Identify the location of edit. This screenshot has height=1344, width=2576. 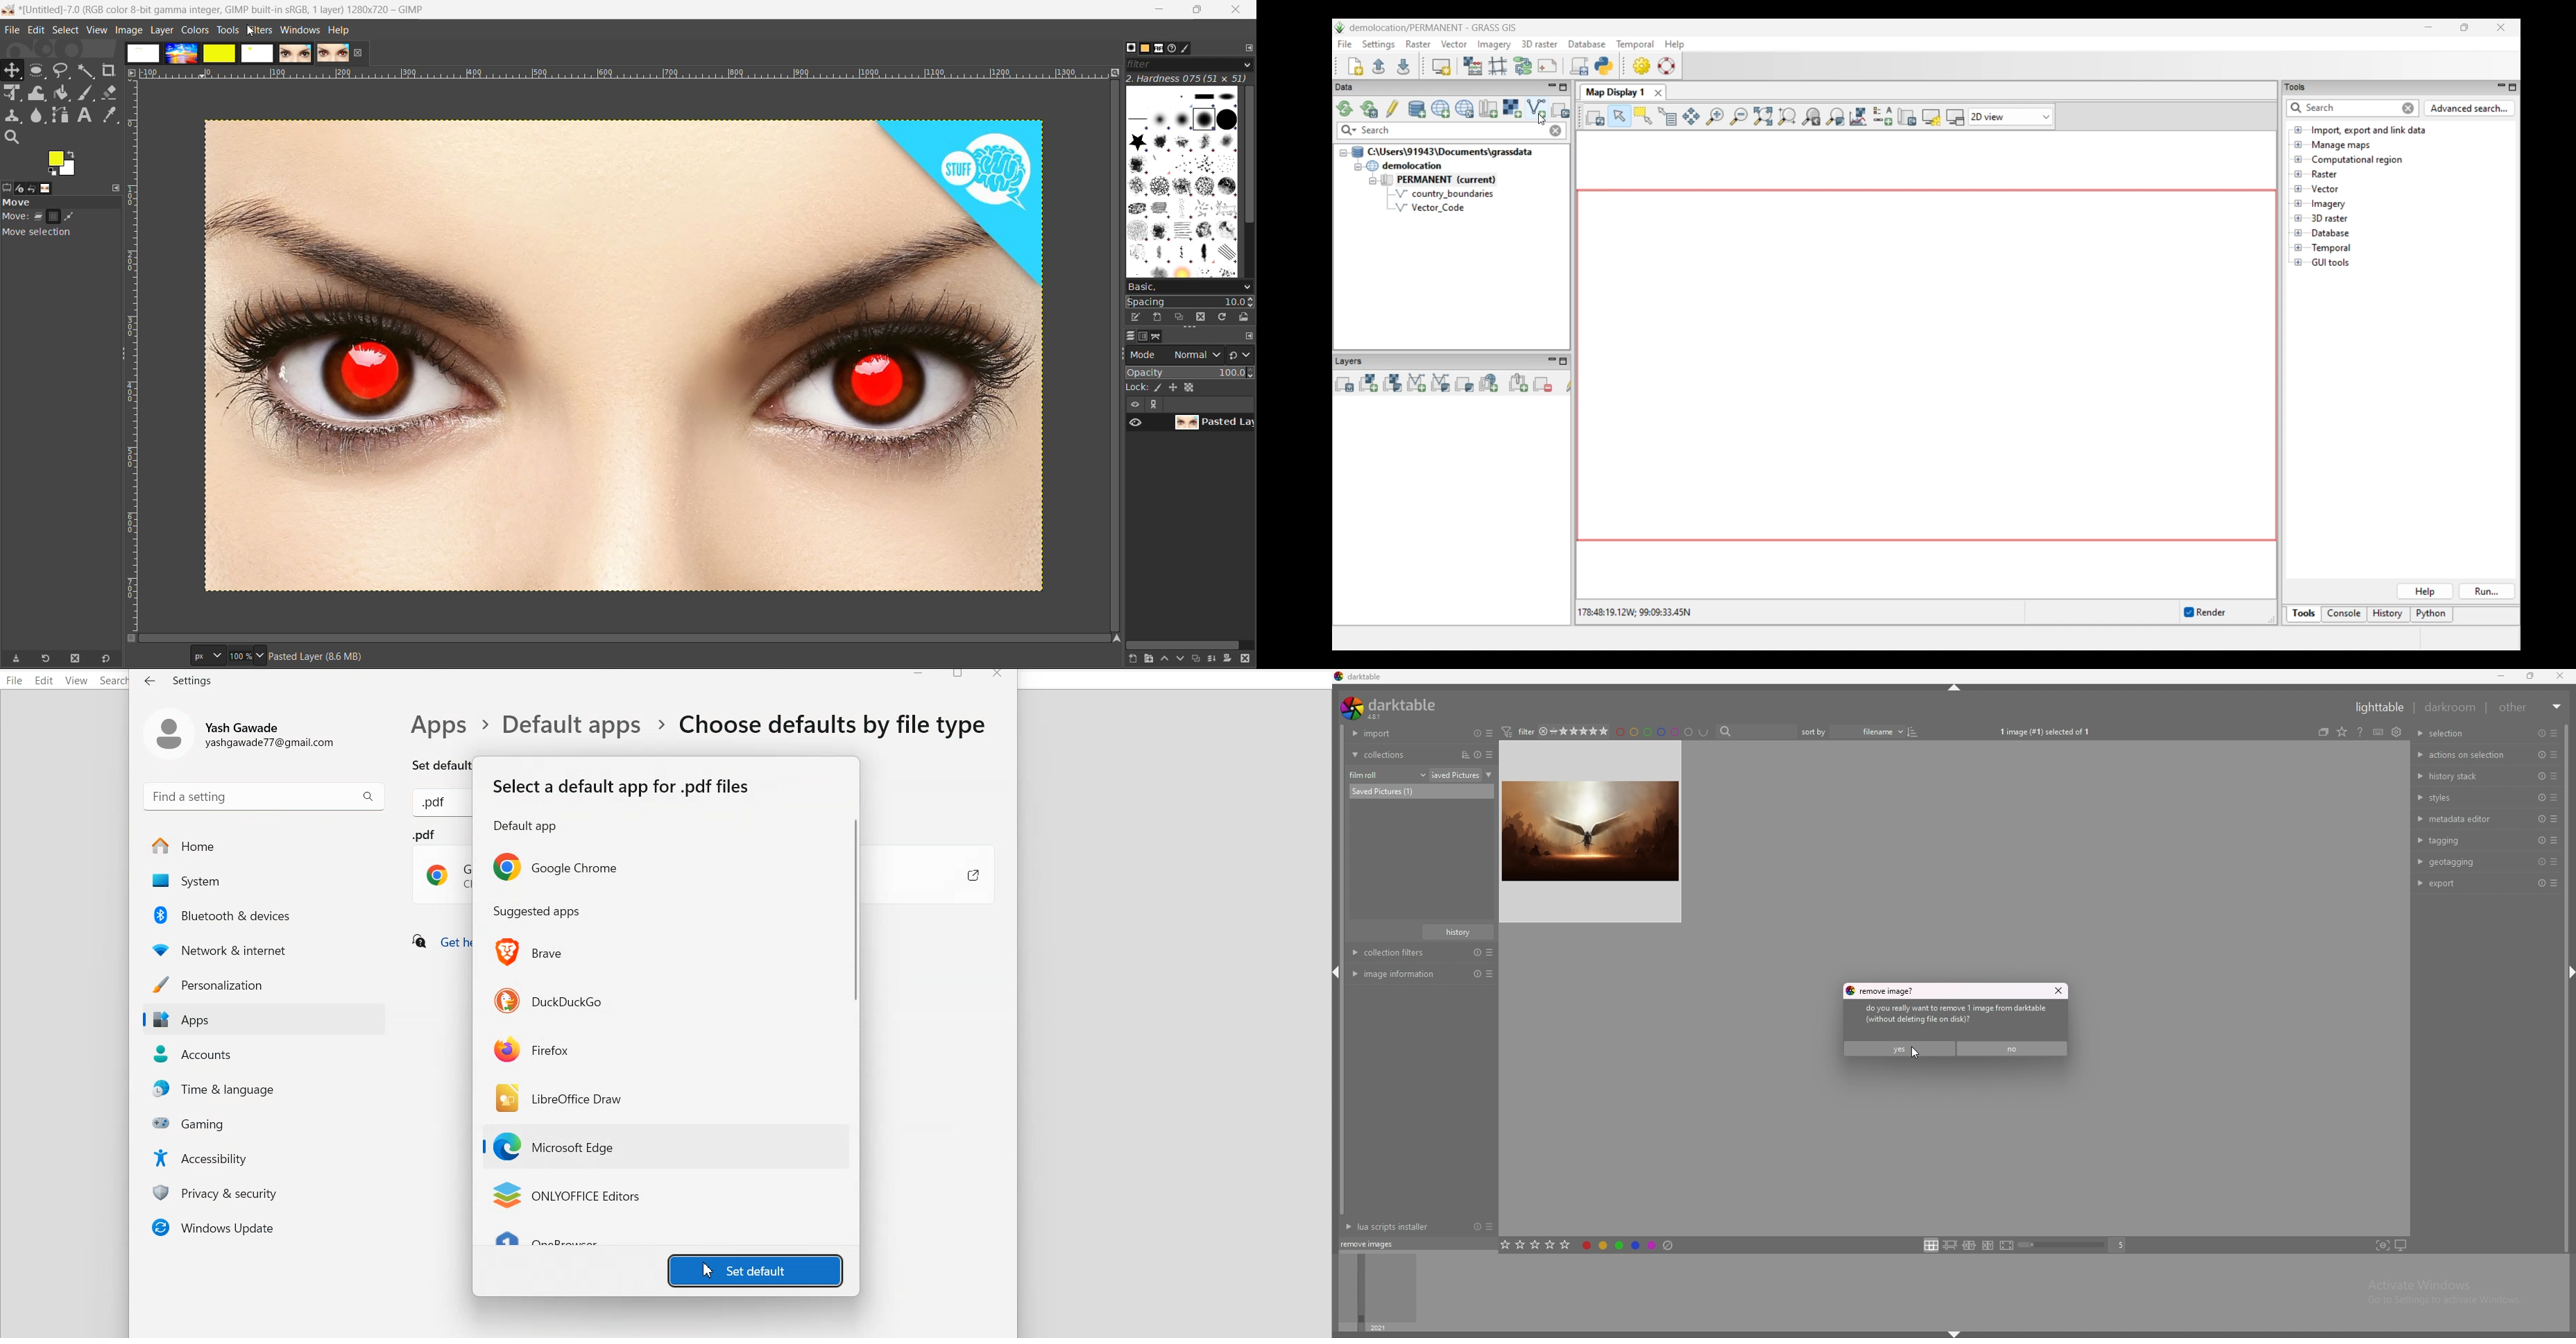
(34, 30).